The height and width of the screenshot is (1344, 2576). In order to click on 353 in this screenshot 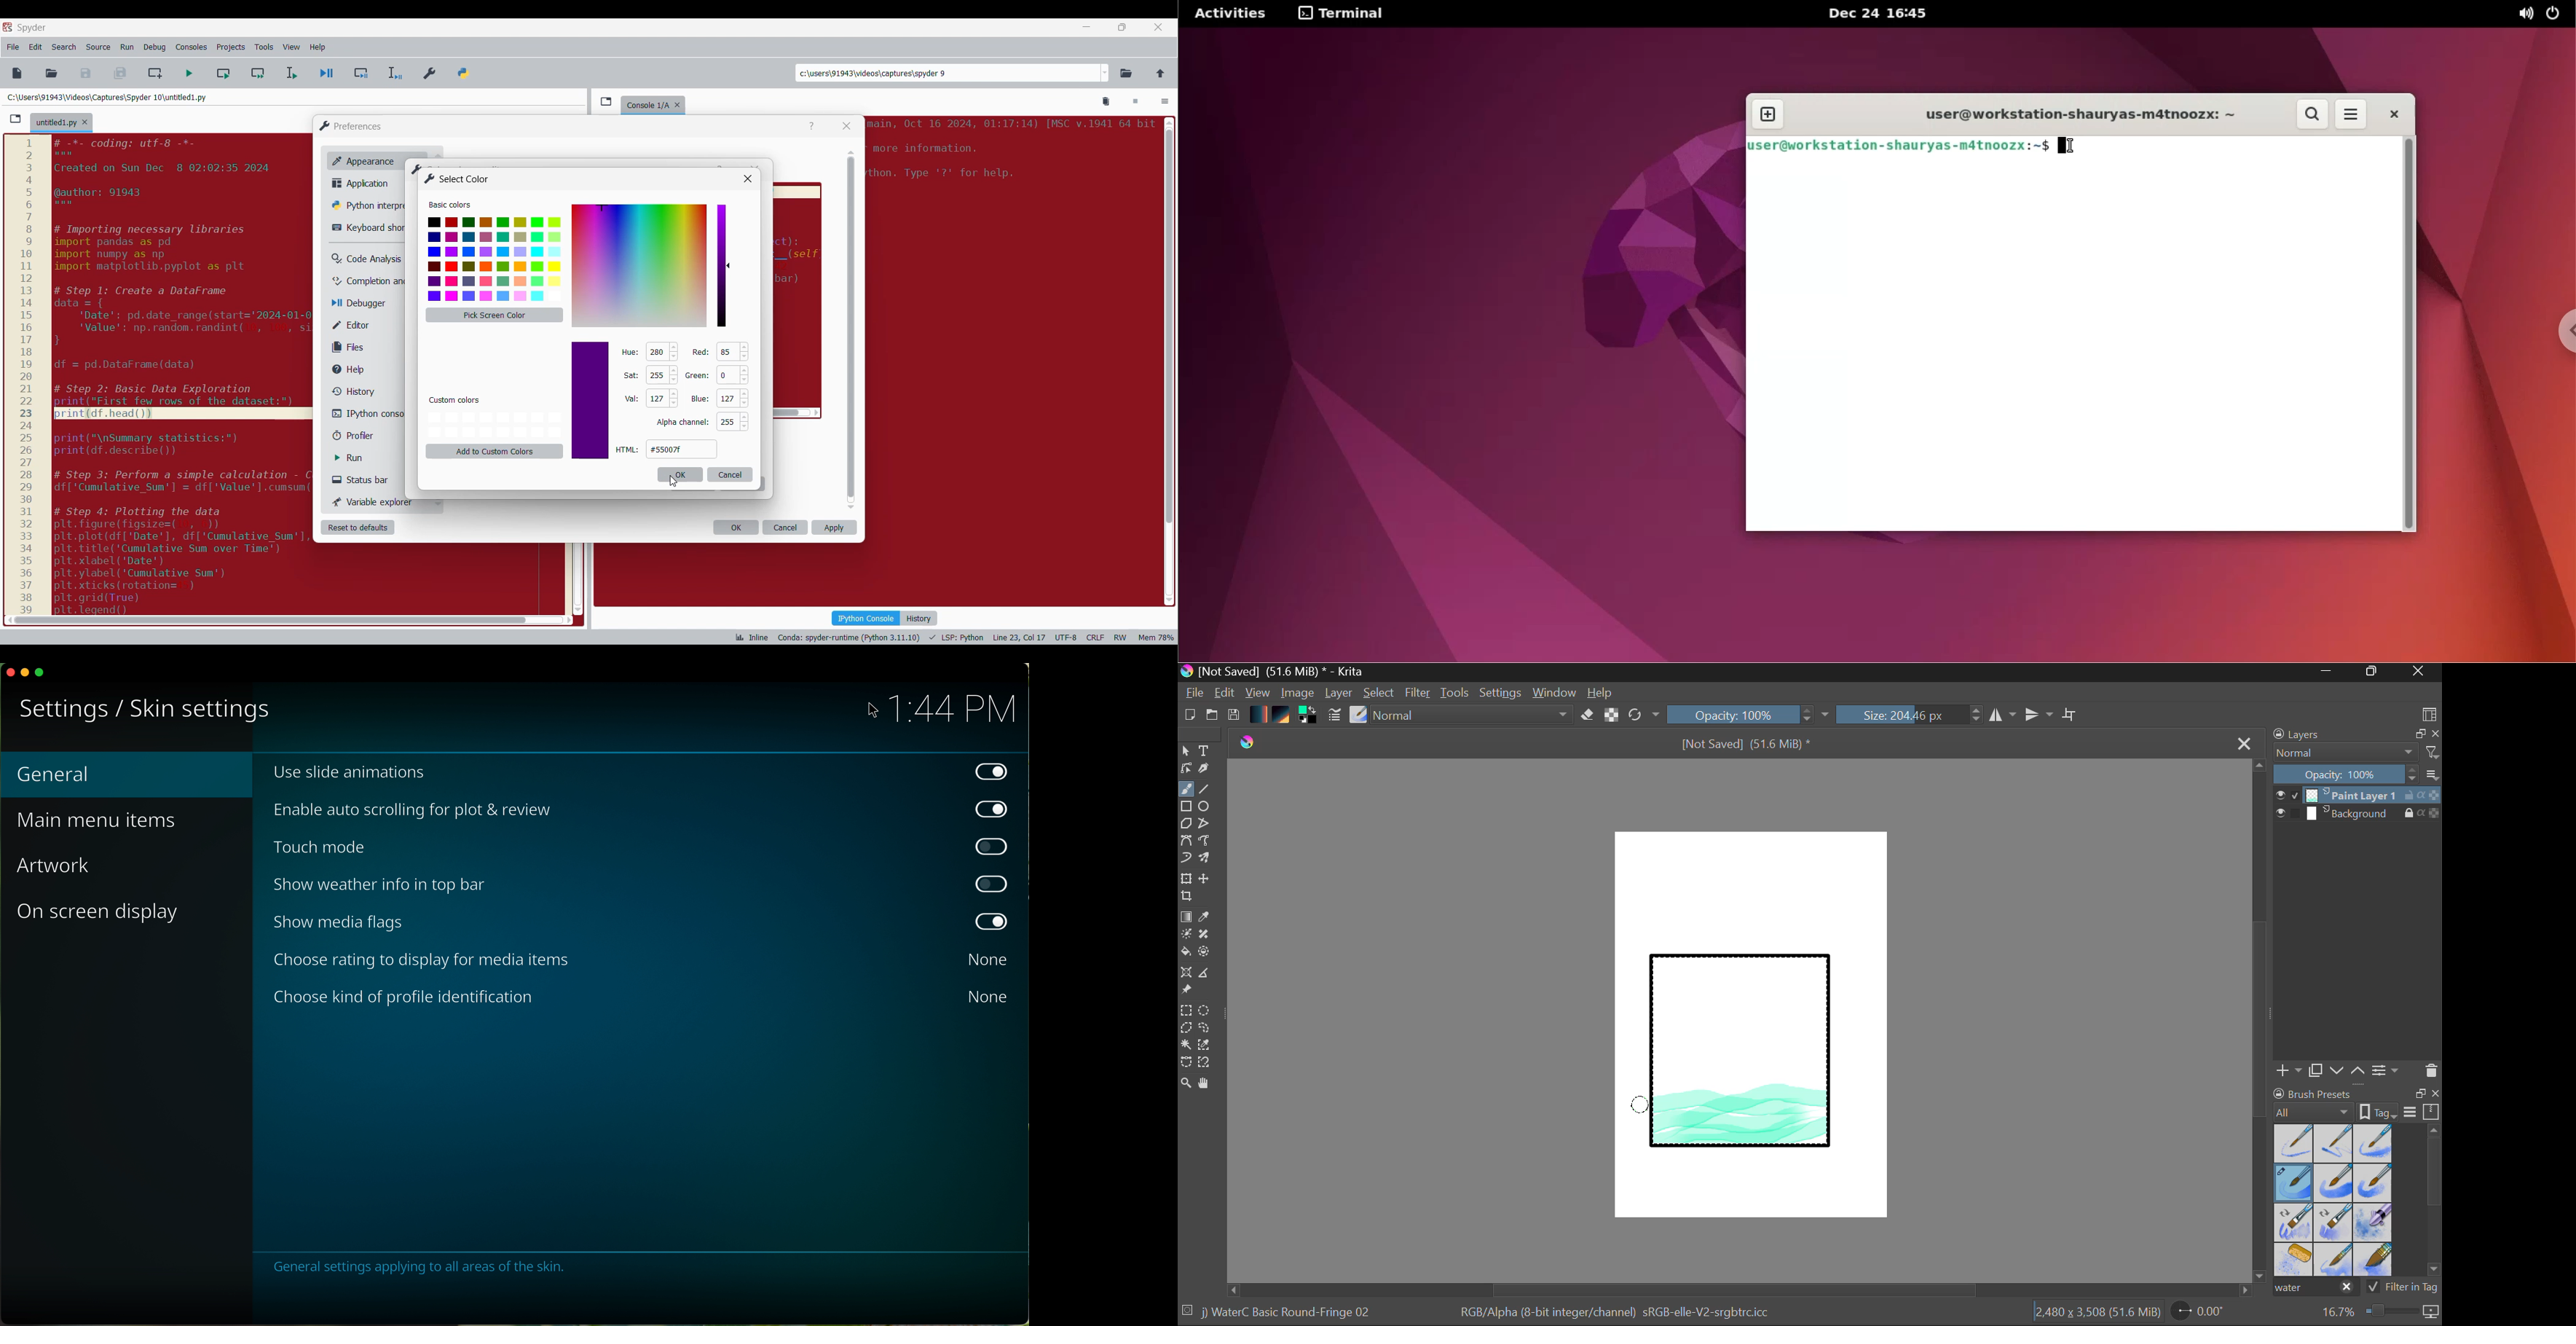, I will do `click(656, 352)`.